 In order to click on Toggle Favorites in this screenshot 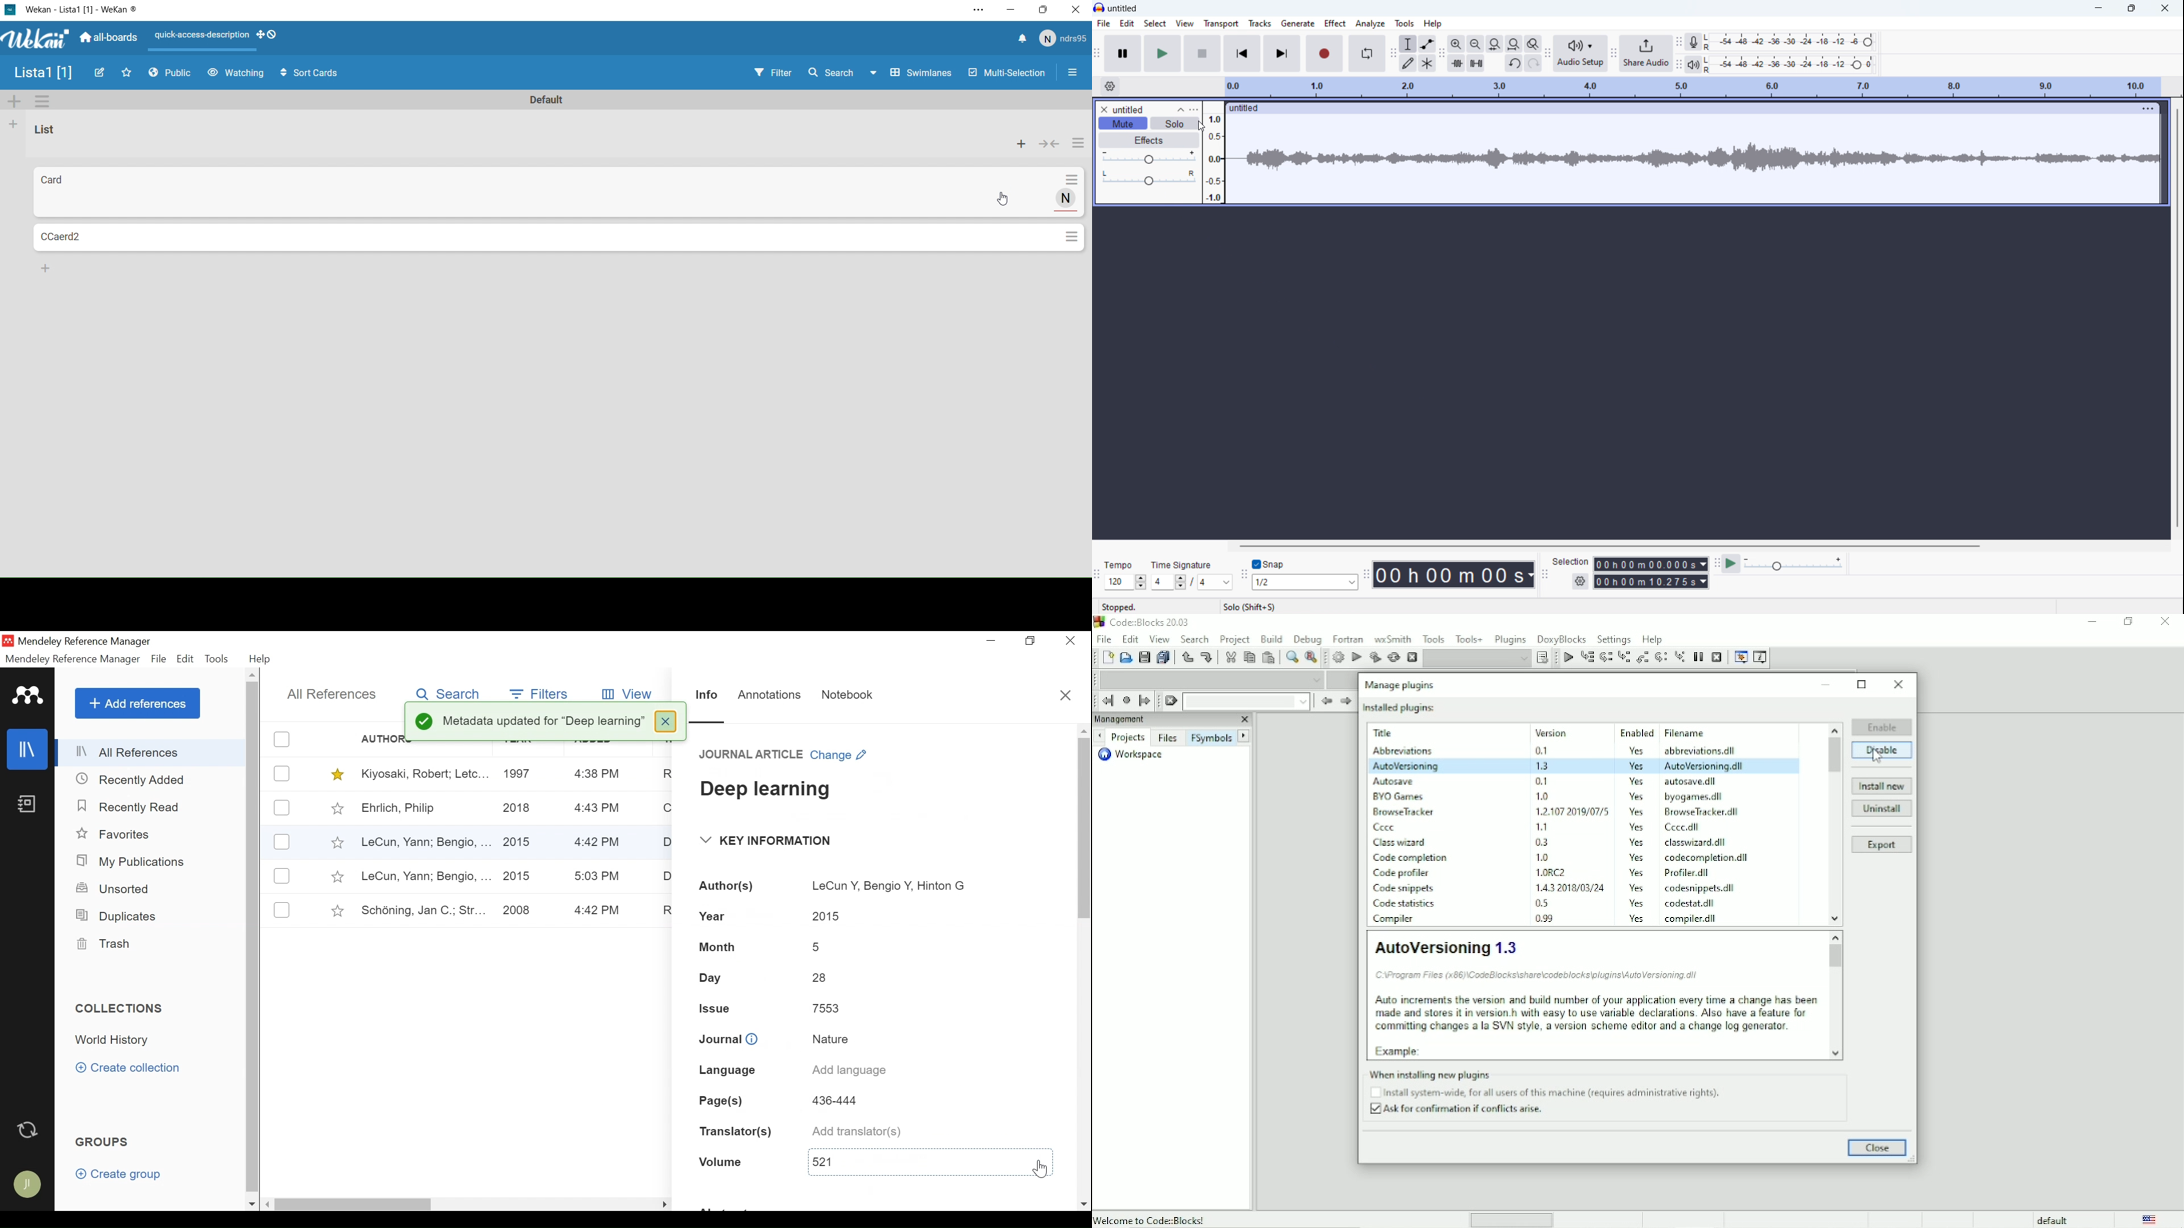, I will do `click(338, 911)`.